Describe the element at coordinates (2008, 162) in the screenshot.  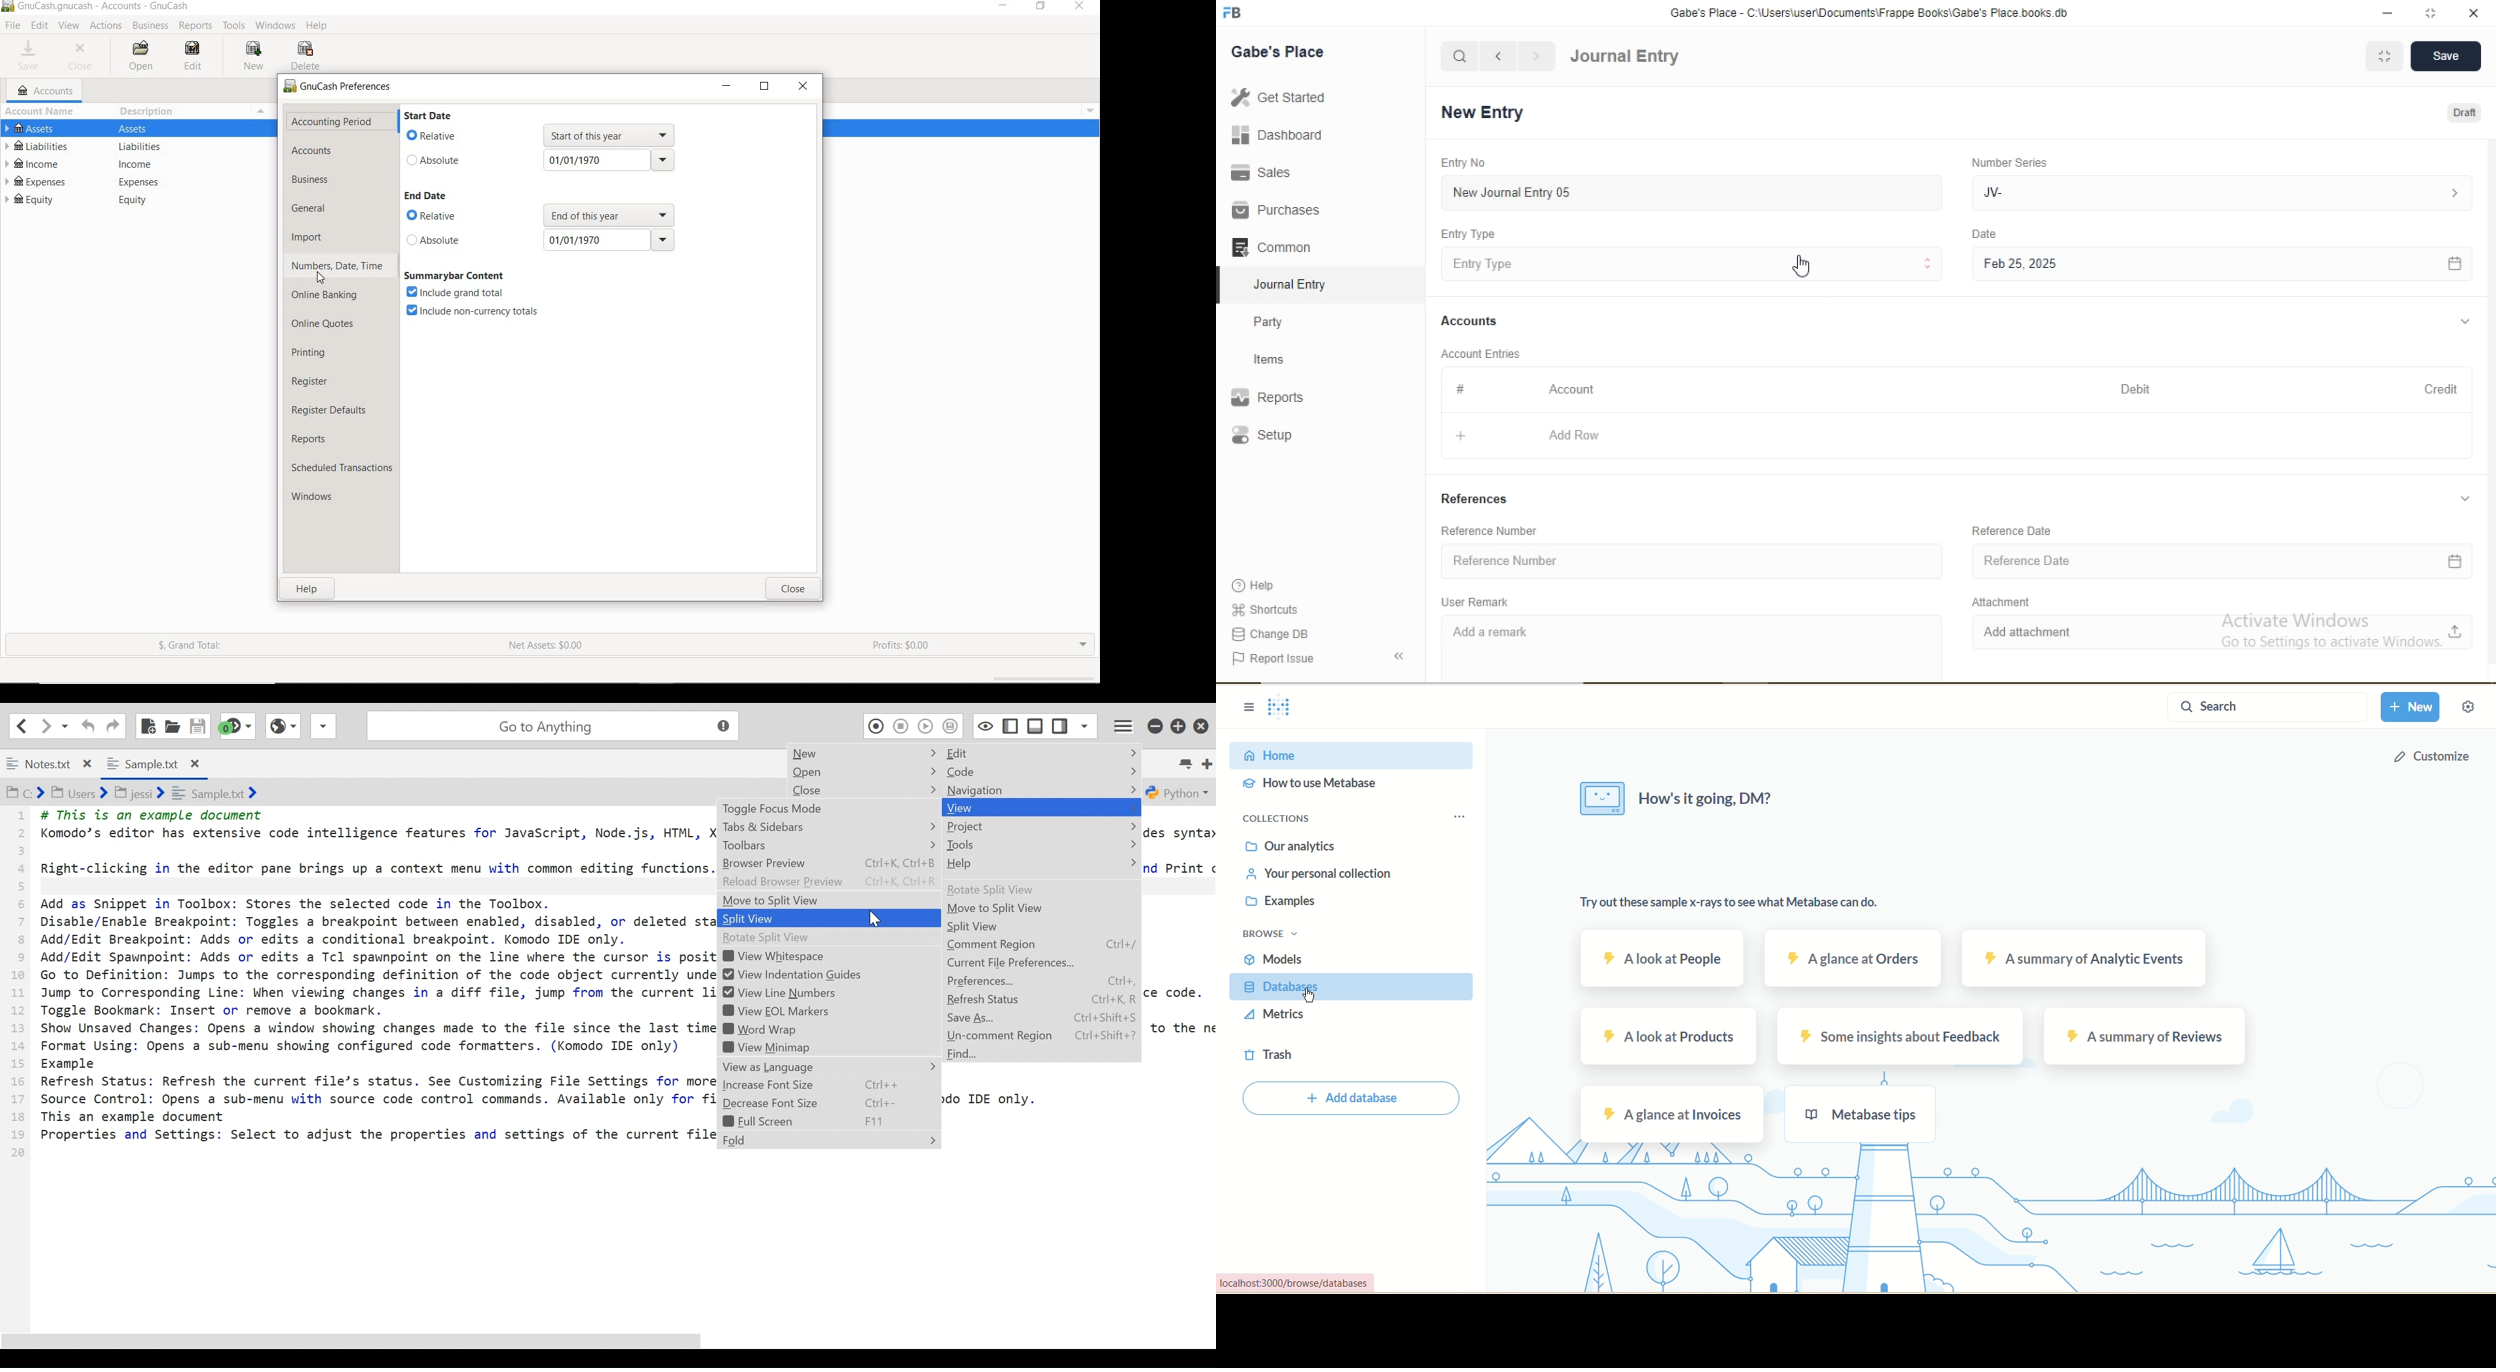
I see `Number Series` at that location.